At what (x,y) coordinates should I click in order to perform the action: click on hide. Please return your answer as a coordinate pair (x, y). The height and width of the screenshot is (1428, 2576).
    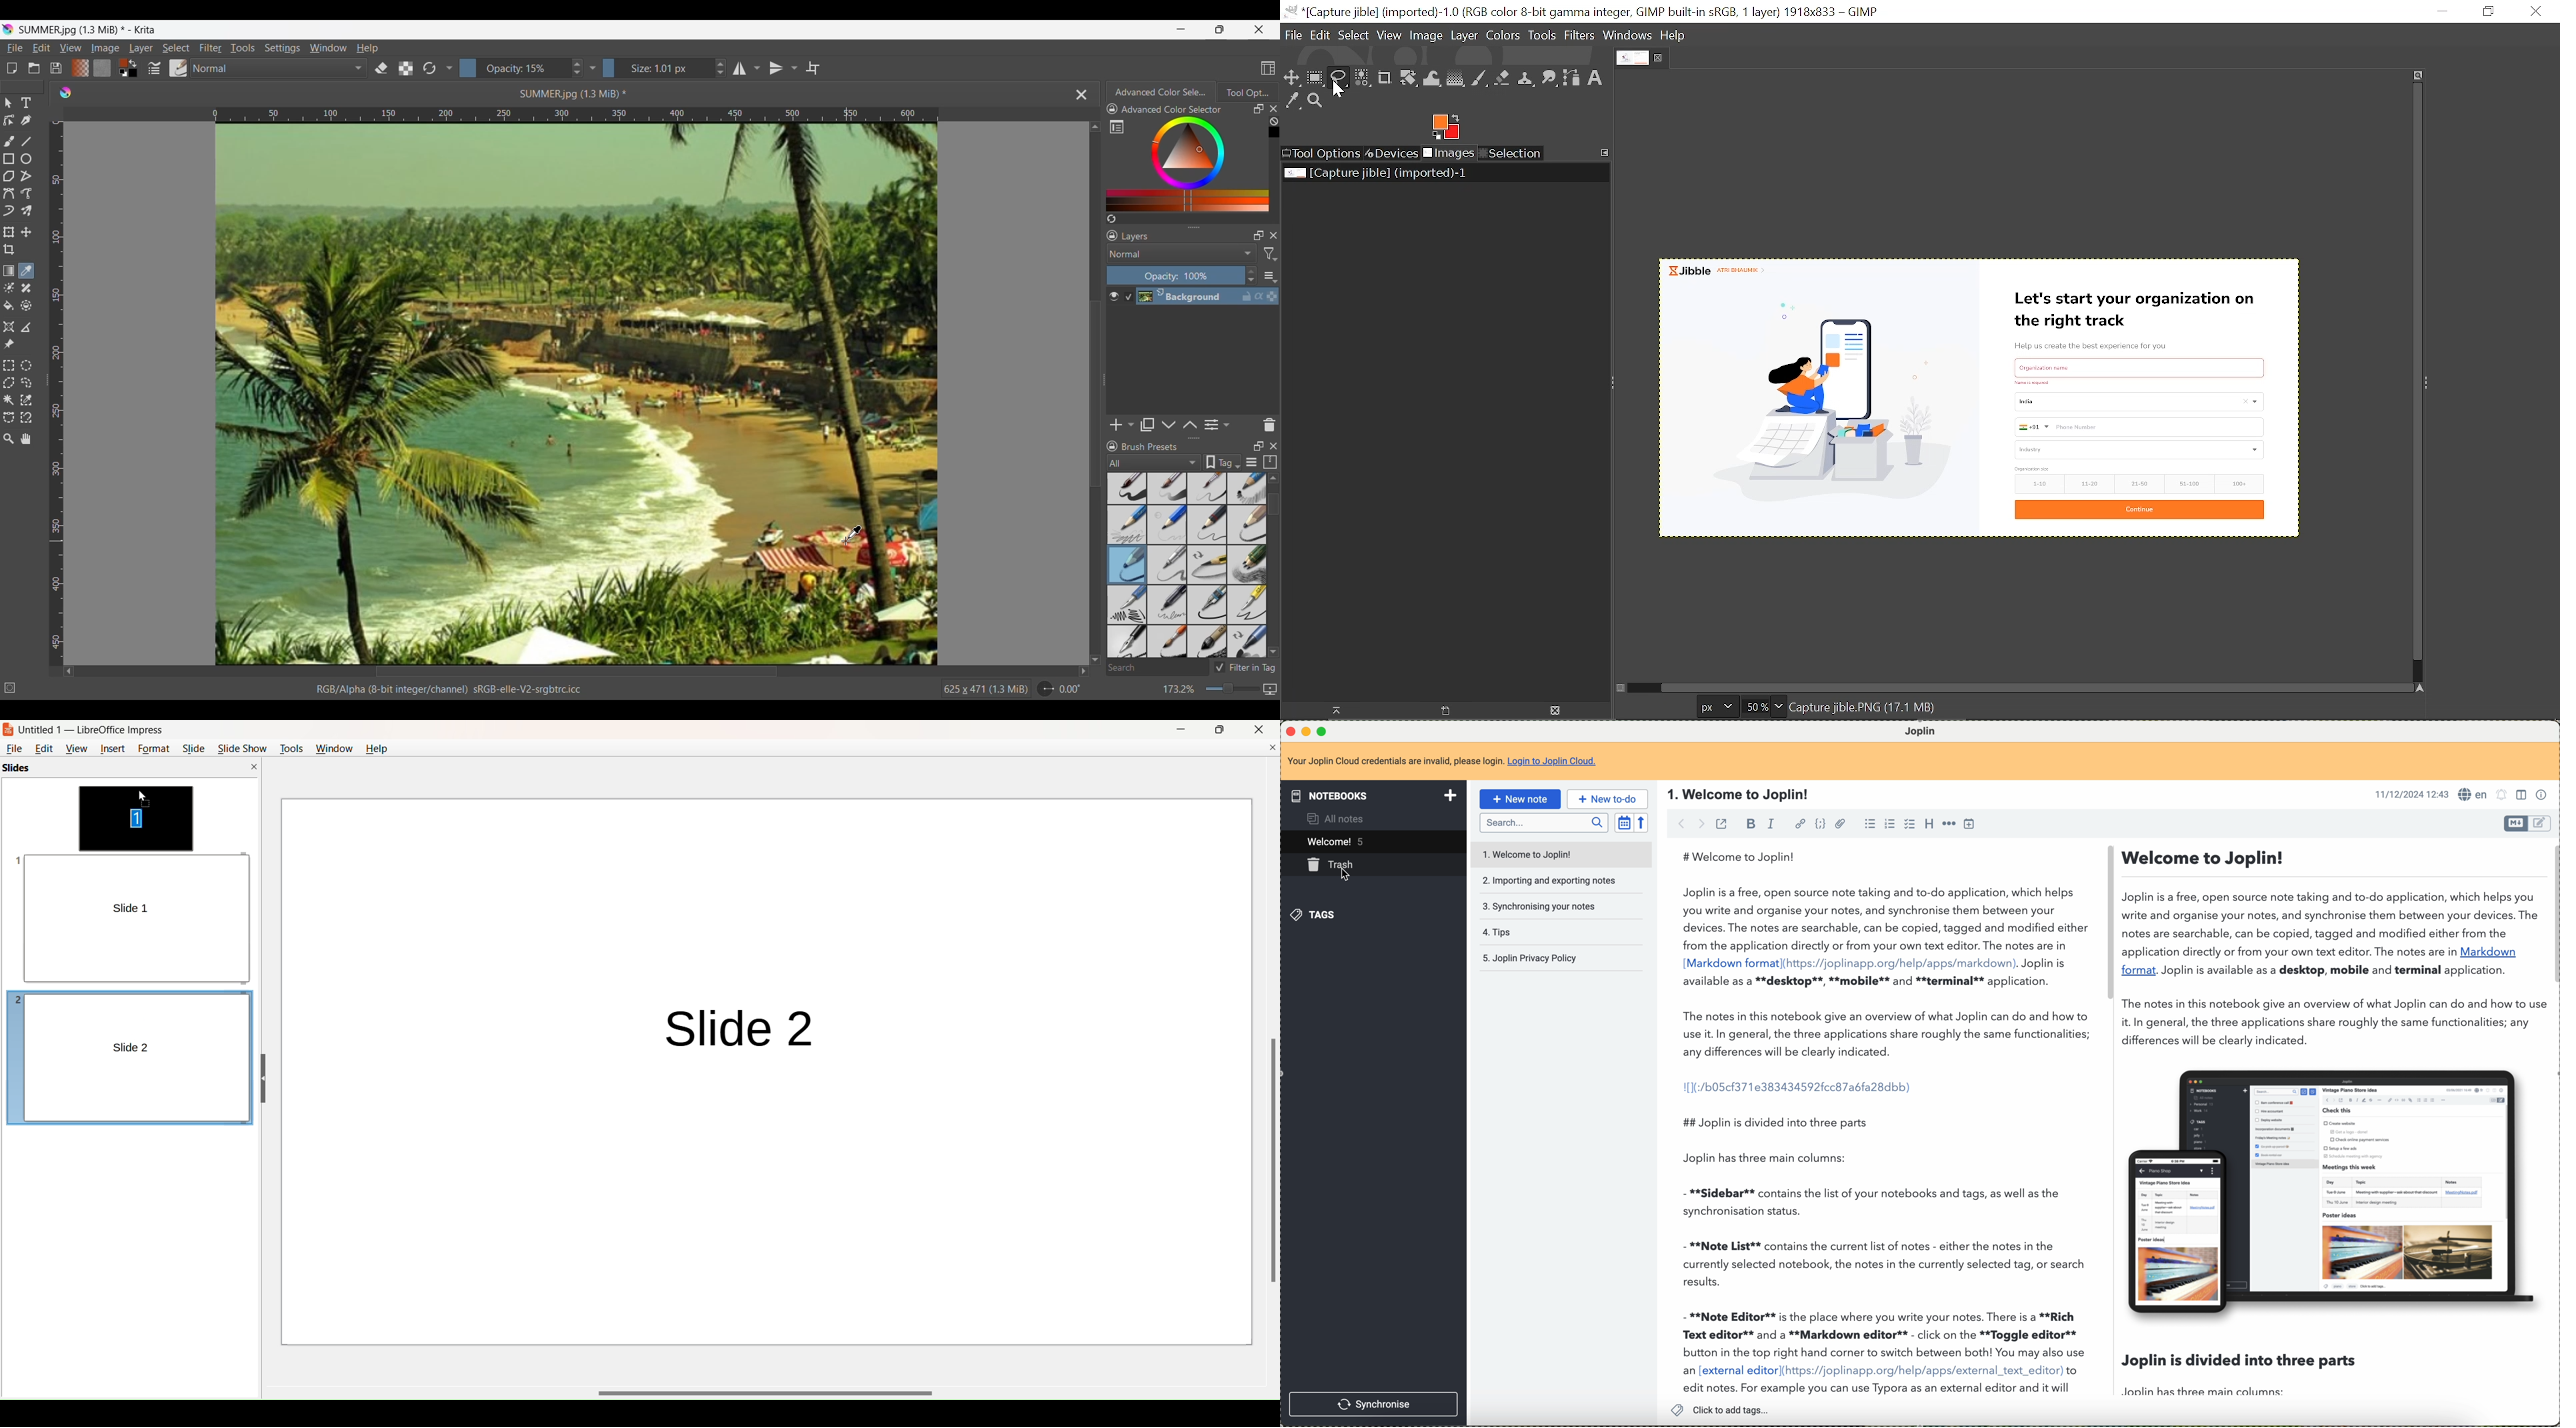
    Looking at the image, I should click on (263, 1079).